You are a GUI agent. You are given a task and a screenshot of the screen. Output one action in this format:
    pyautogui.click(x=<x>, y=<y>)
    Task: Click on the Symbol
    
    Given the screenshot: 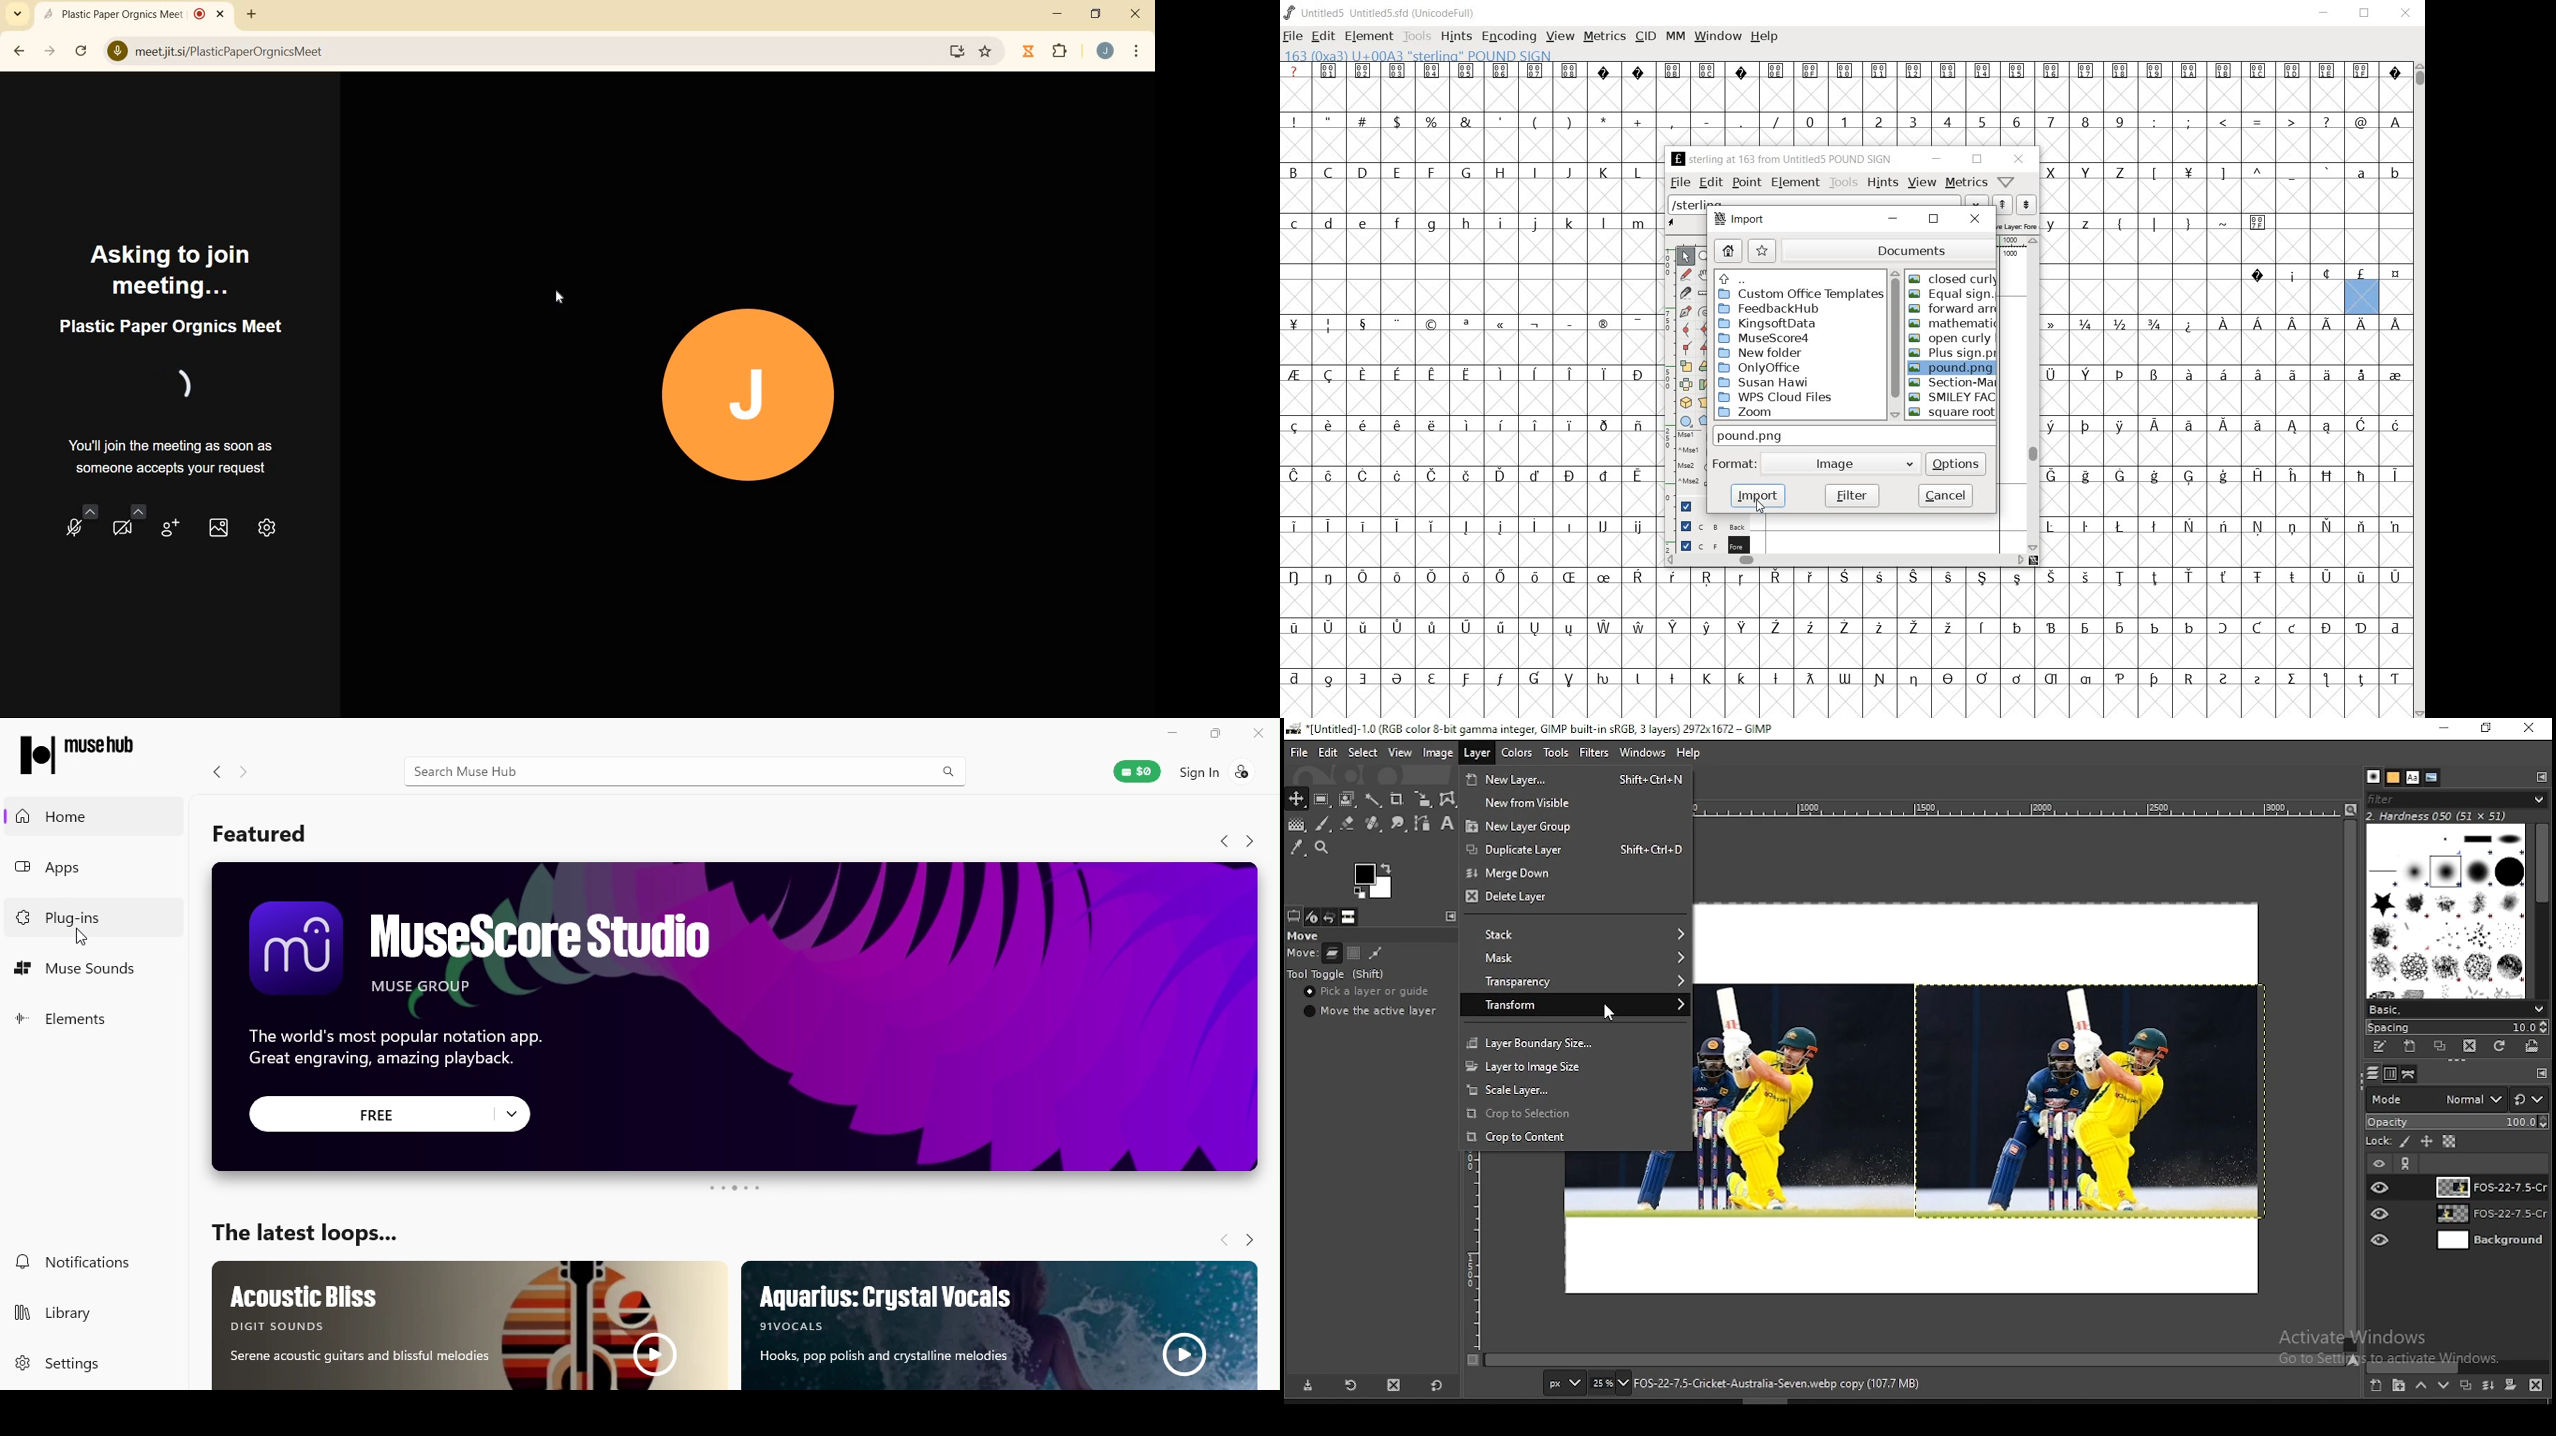 What is the action you would take?
    pyautogui.click(x=1396, y=627)
    